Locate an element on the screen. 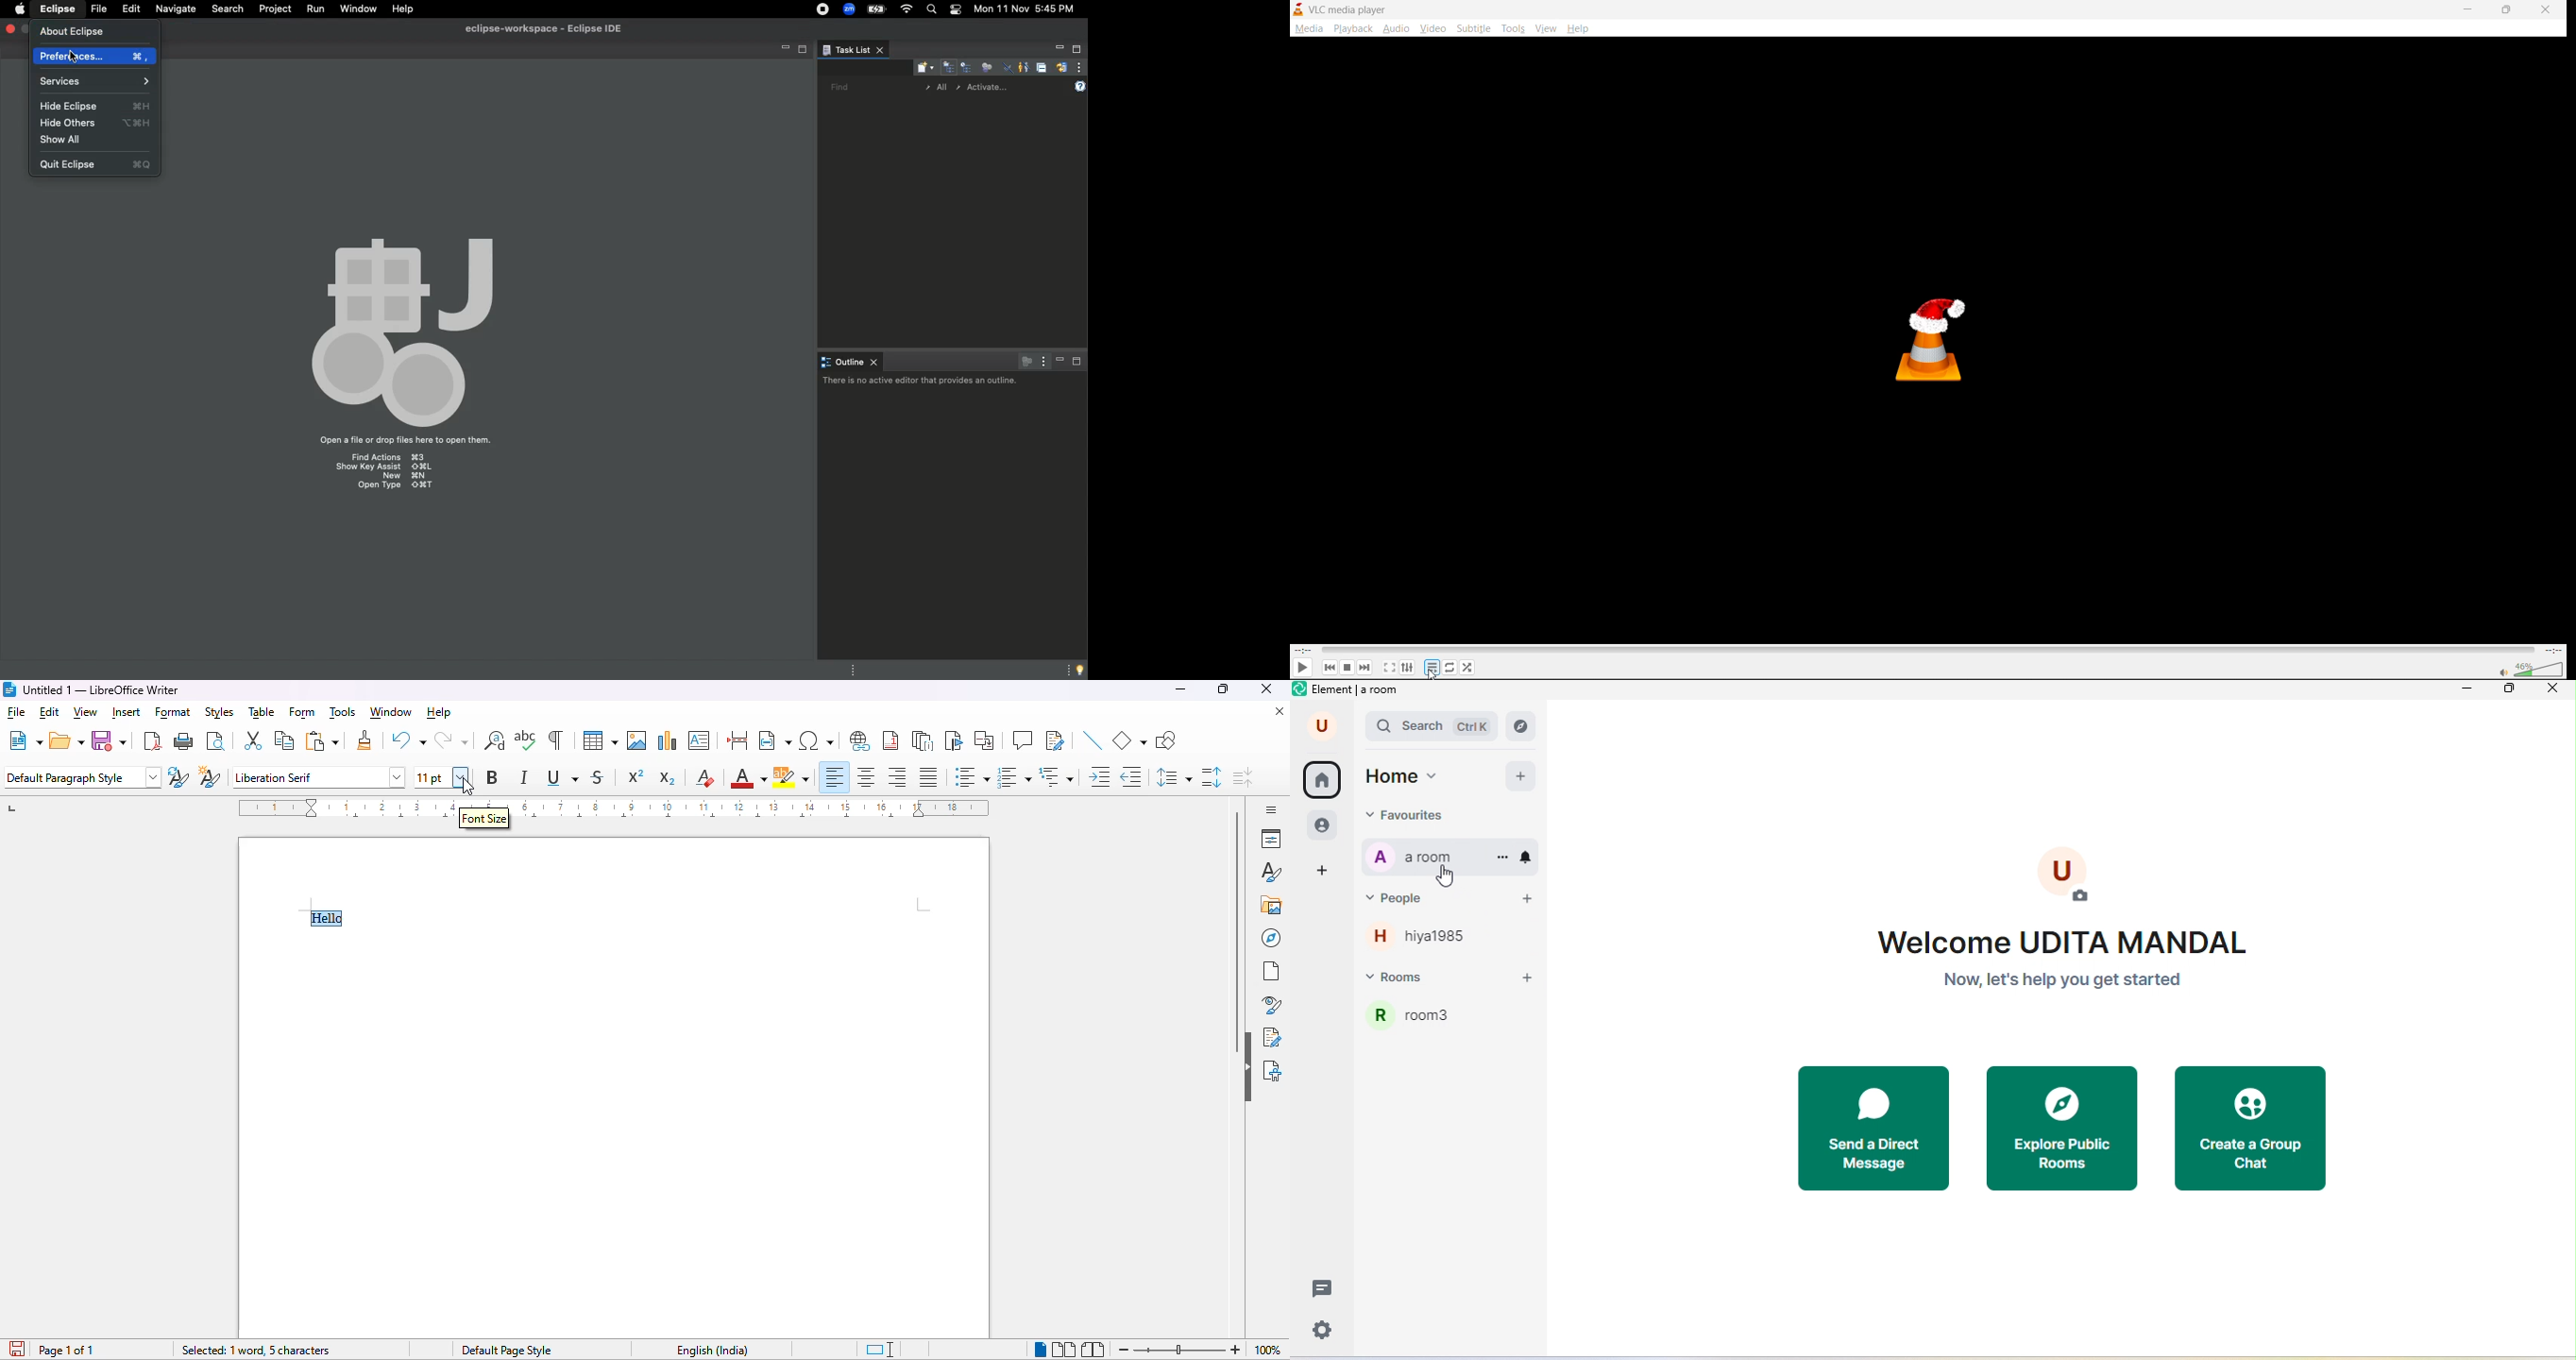  Collapse all is located at coordinates (1042, 67).